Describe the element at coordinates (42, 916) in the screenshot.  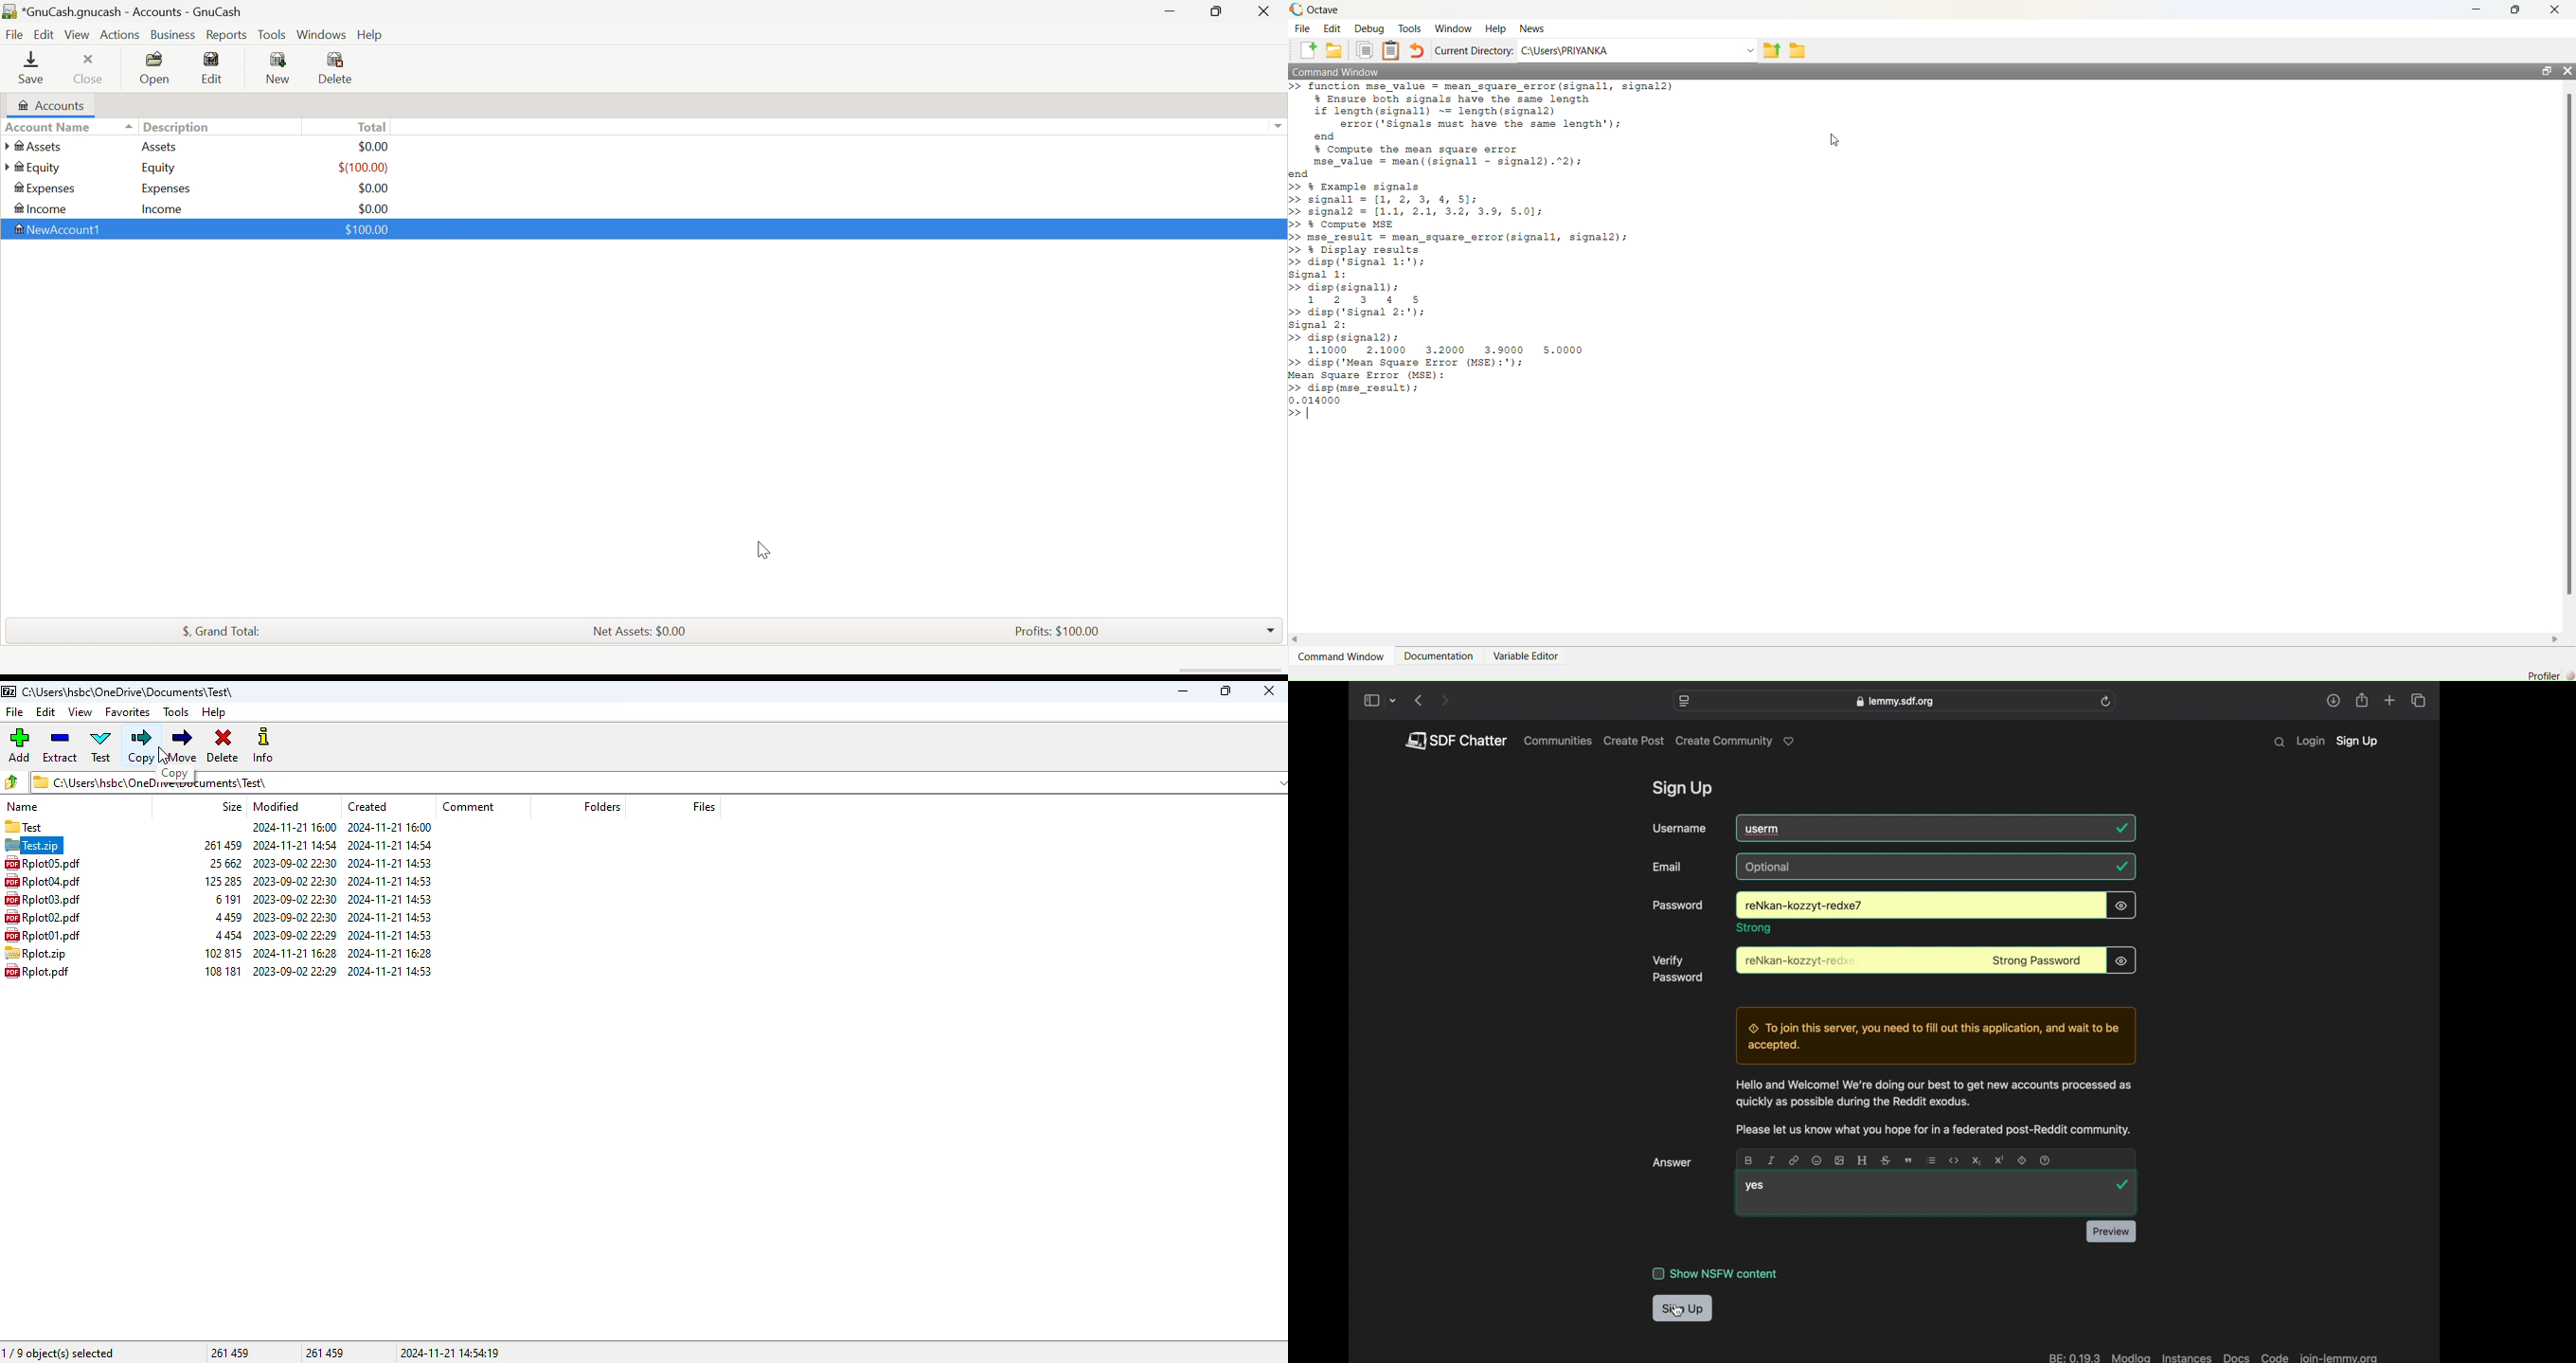
I see `file name` at that location.